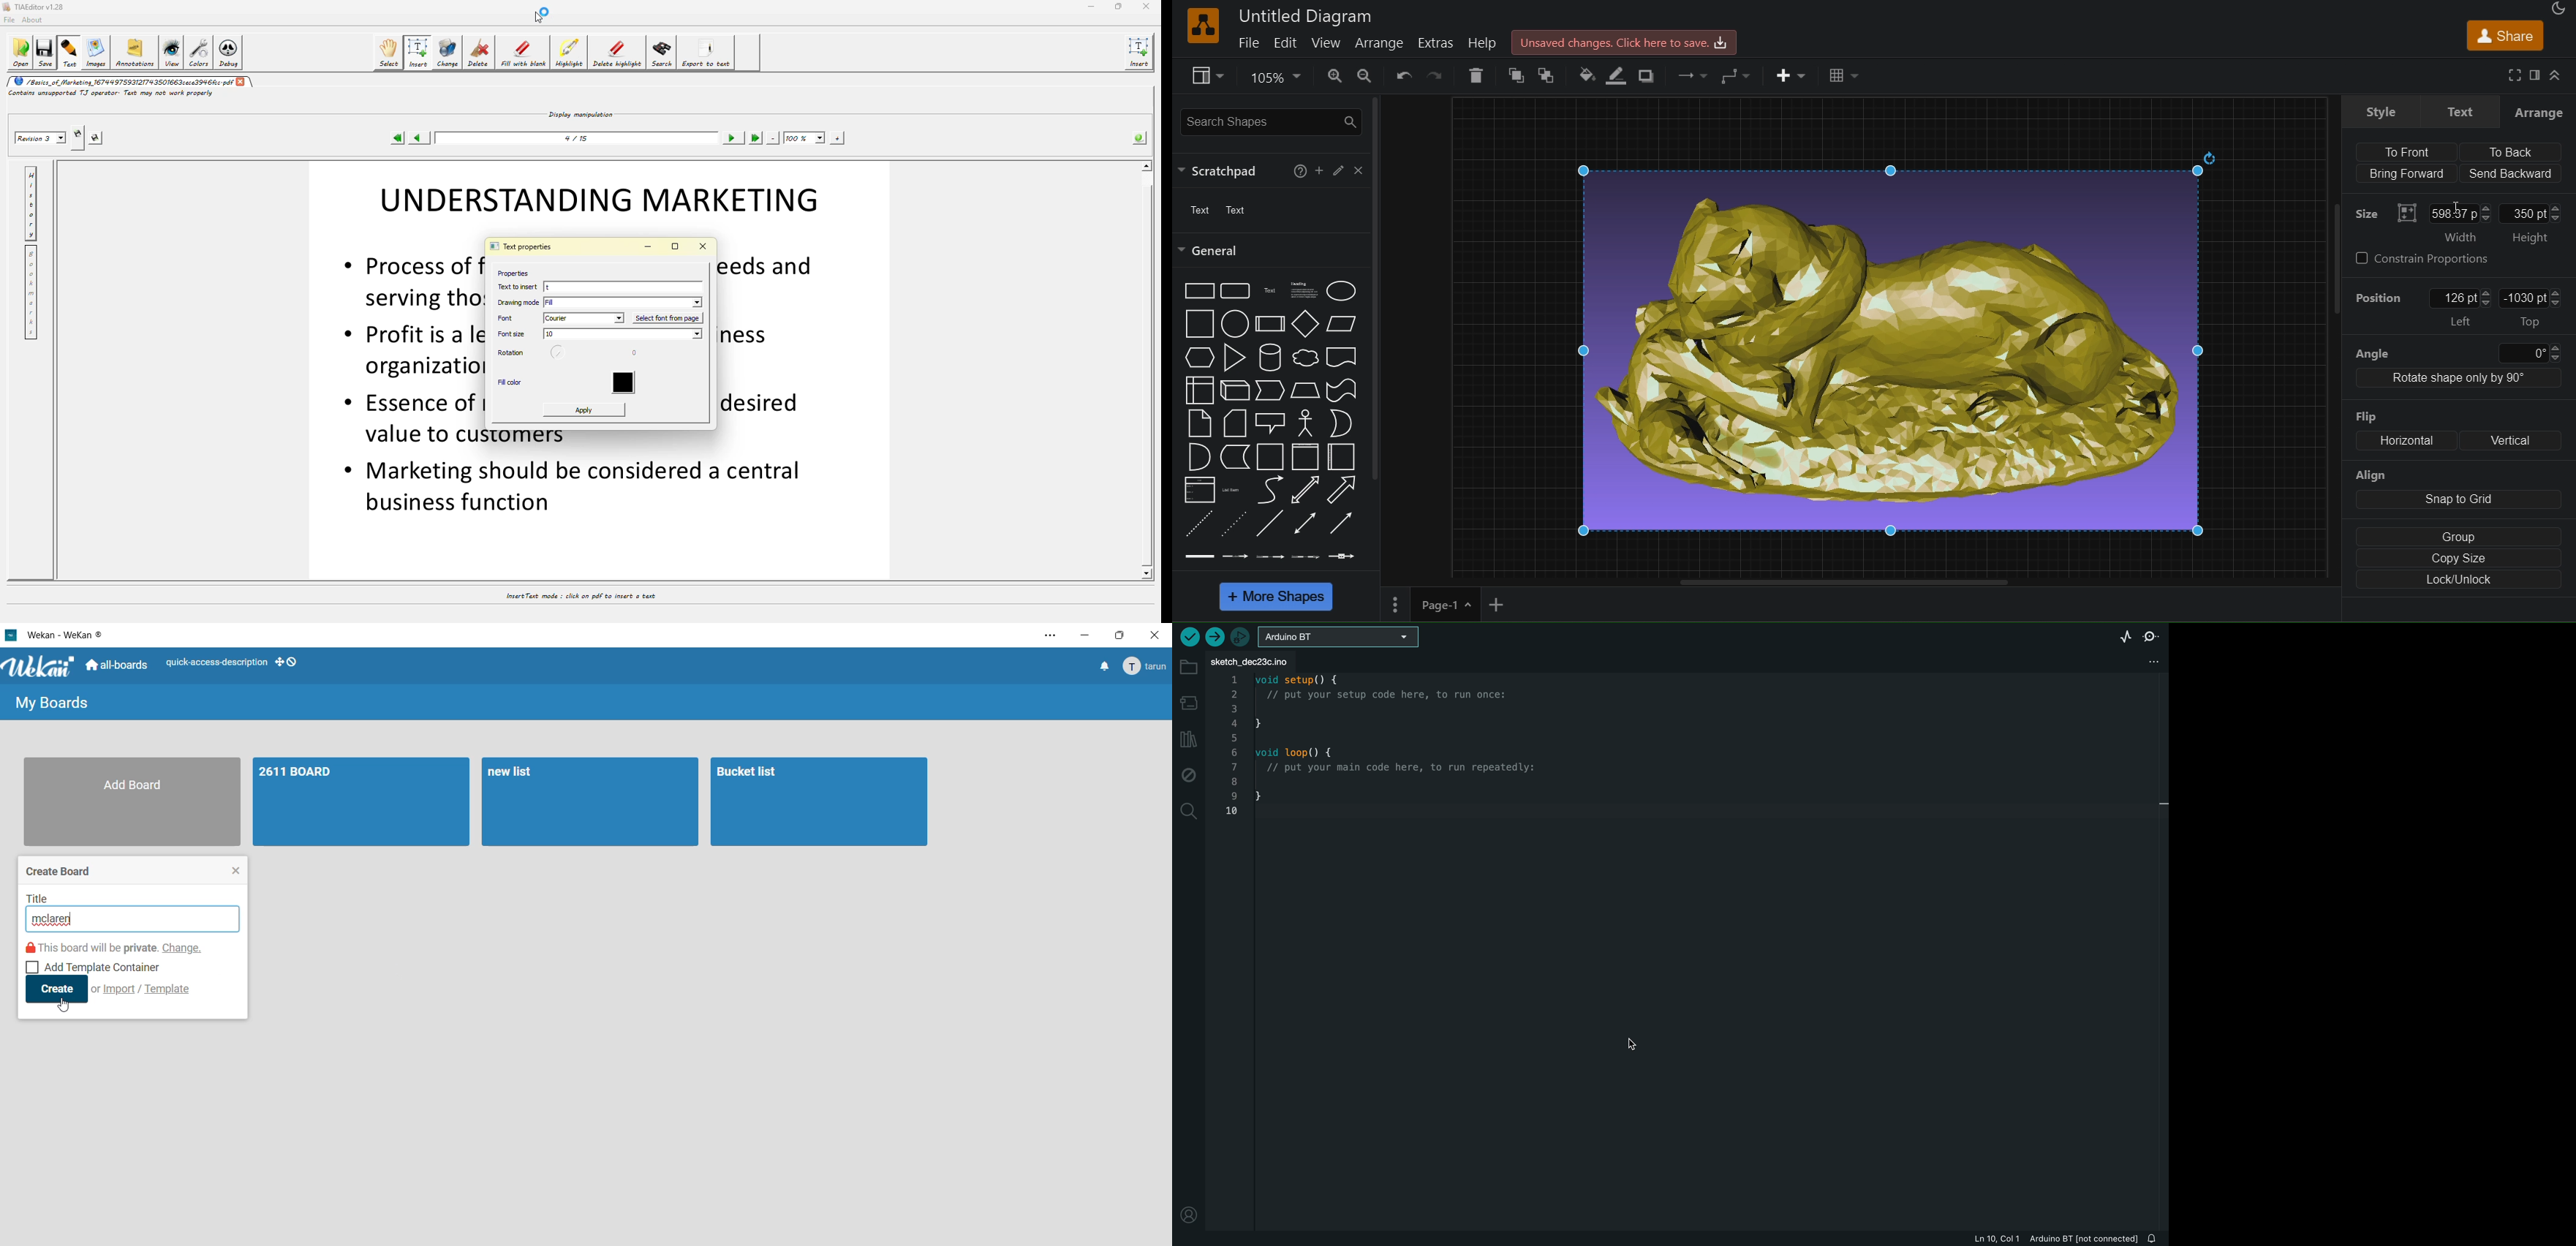  What do you see at coordinates (2372, 476) in the screenshot?
I see `Align` at bounding box center [2372, 476].